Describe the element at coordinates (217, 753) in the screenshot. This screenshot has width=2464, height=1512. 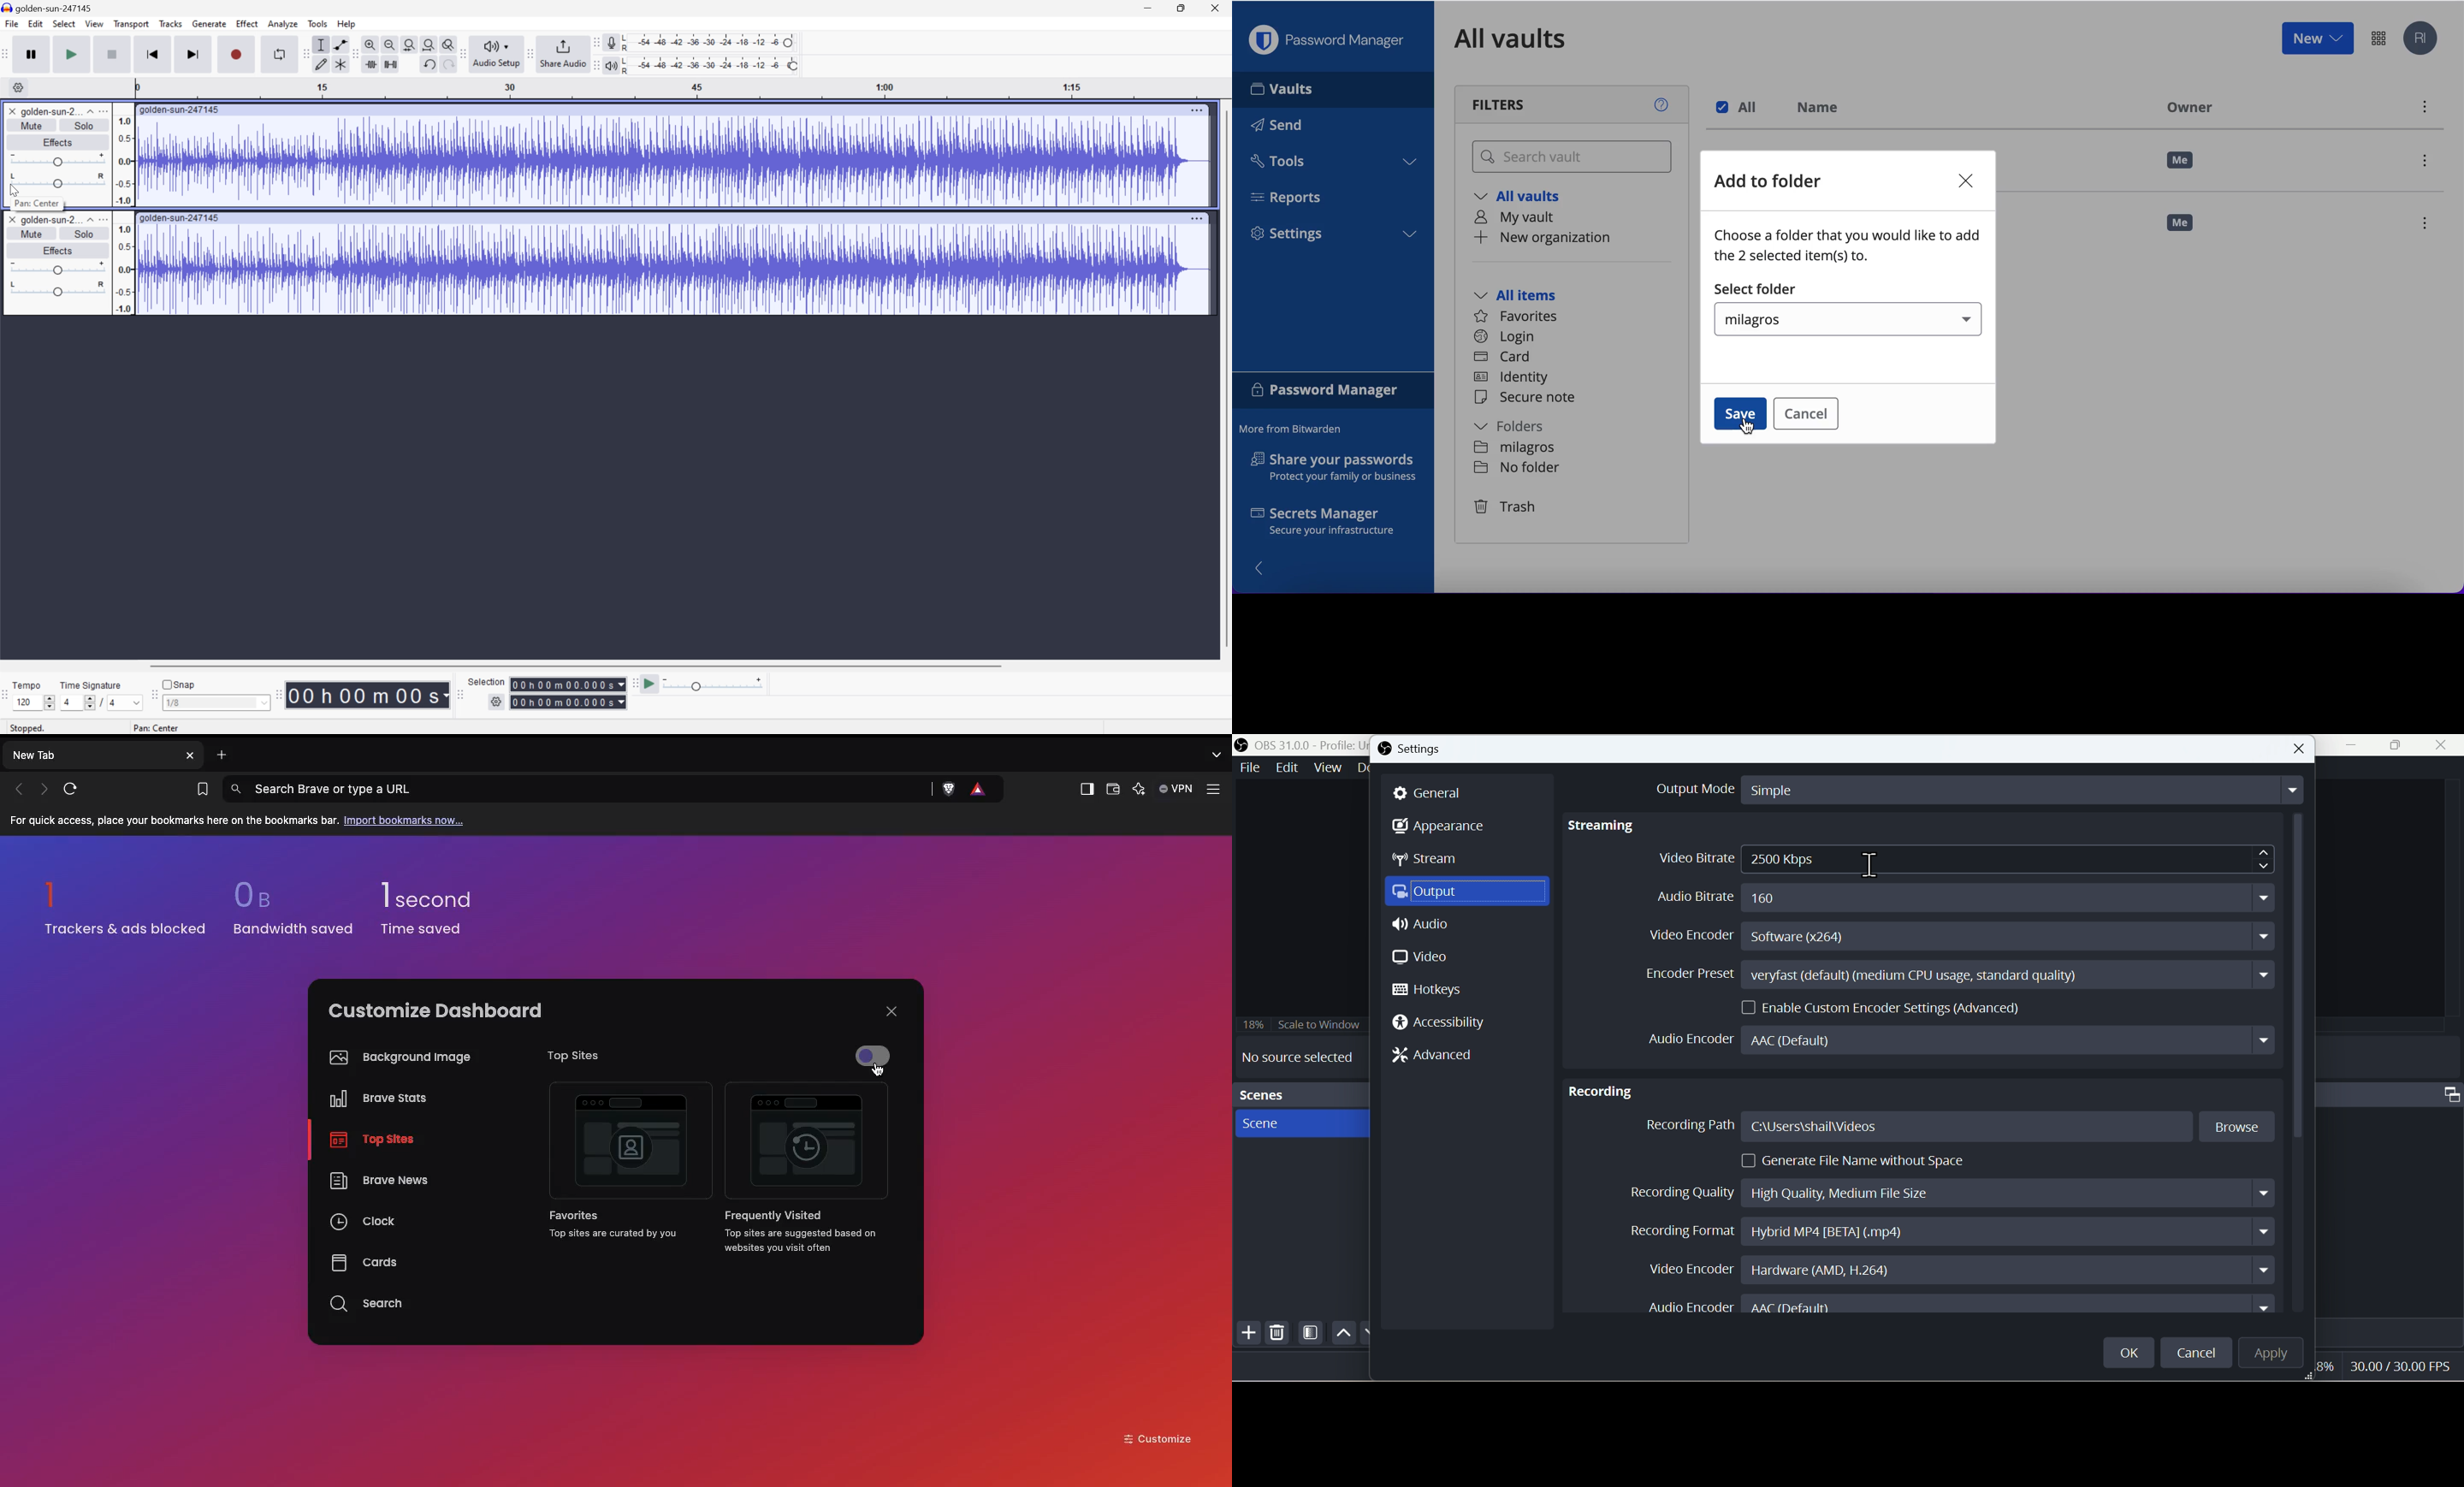
I see `Open new tab` at that location.